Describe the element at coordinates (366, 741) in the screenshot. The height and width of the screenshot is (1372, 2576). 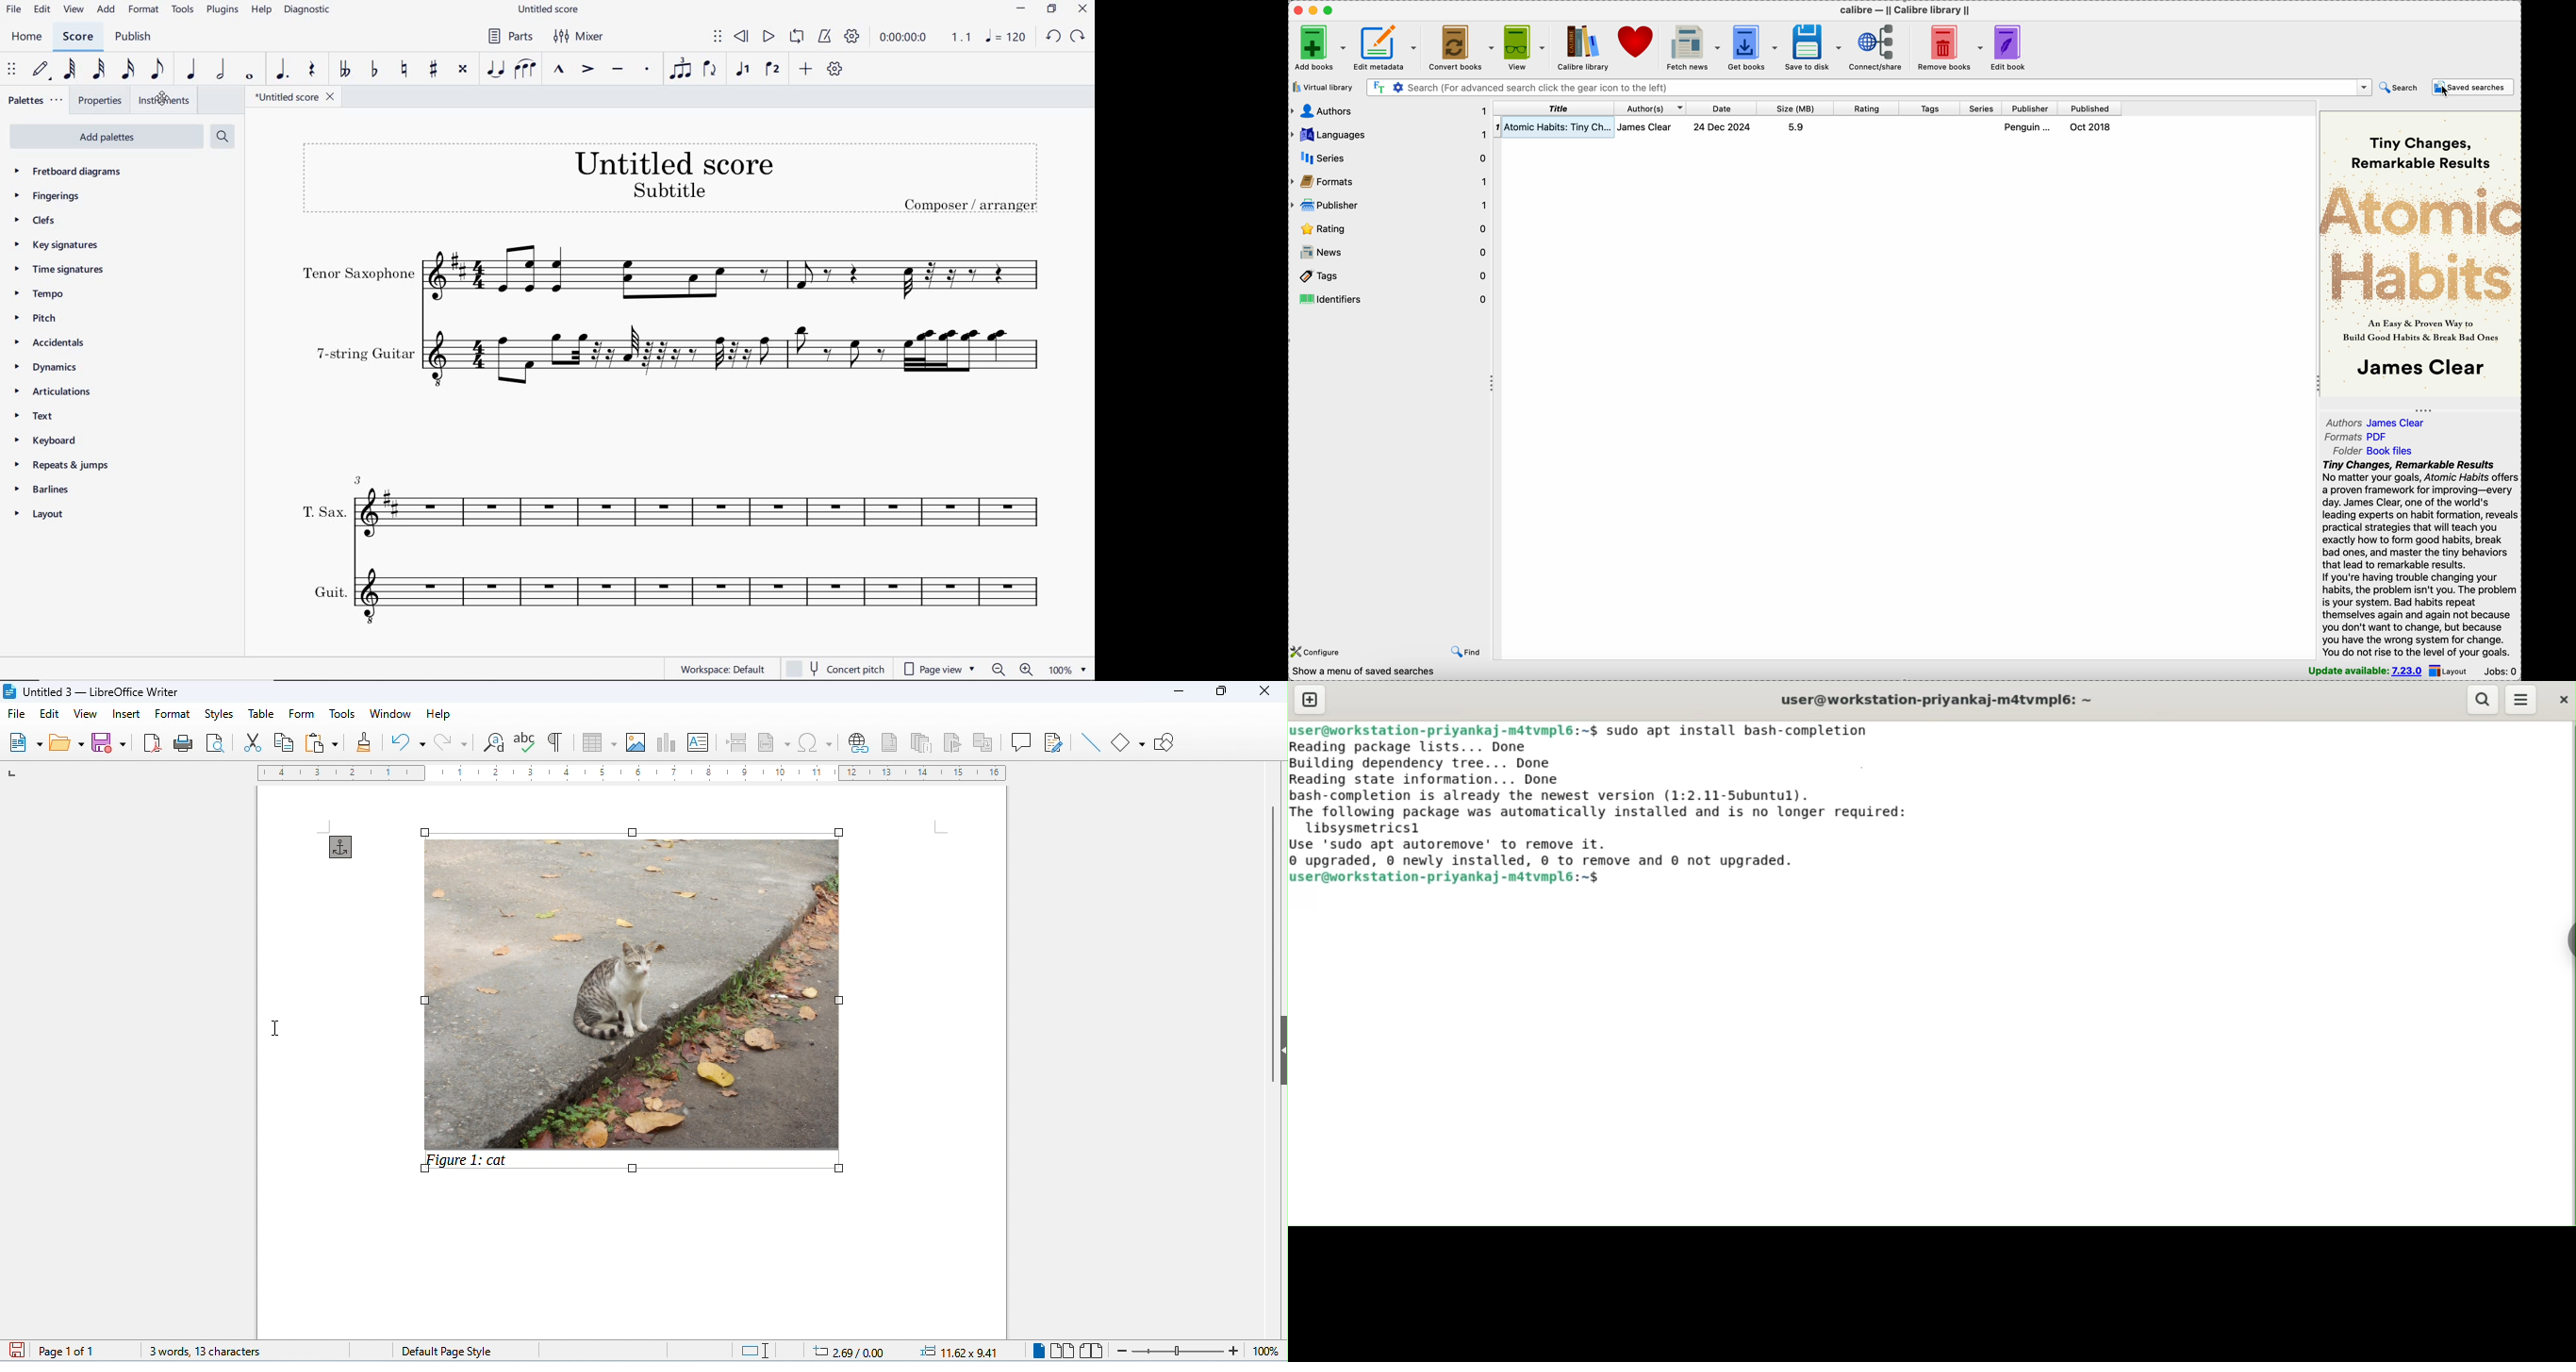
I see `clone` at that location.